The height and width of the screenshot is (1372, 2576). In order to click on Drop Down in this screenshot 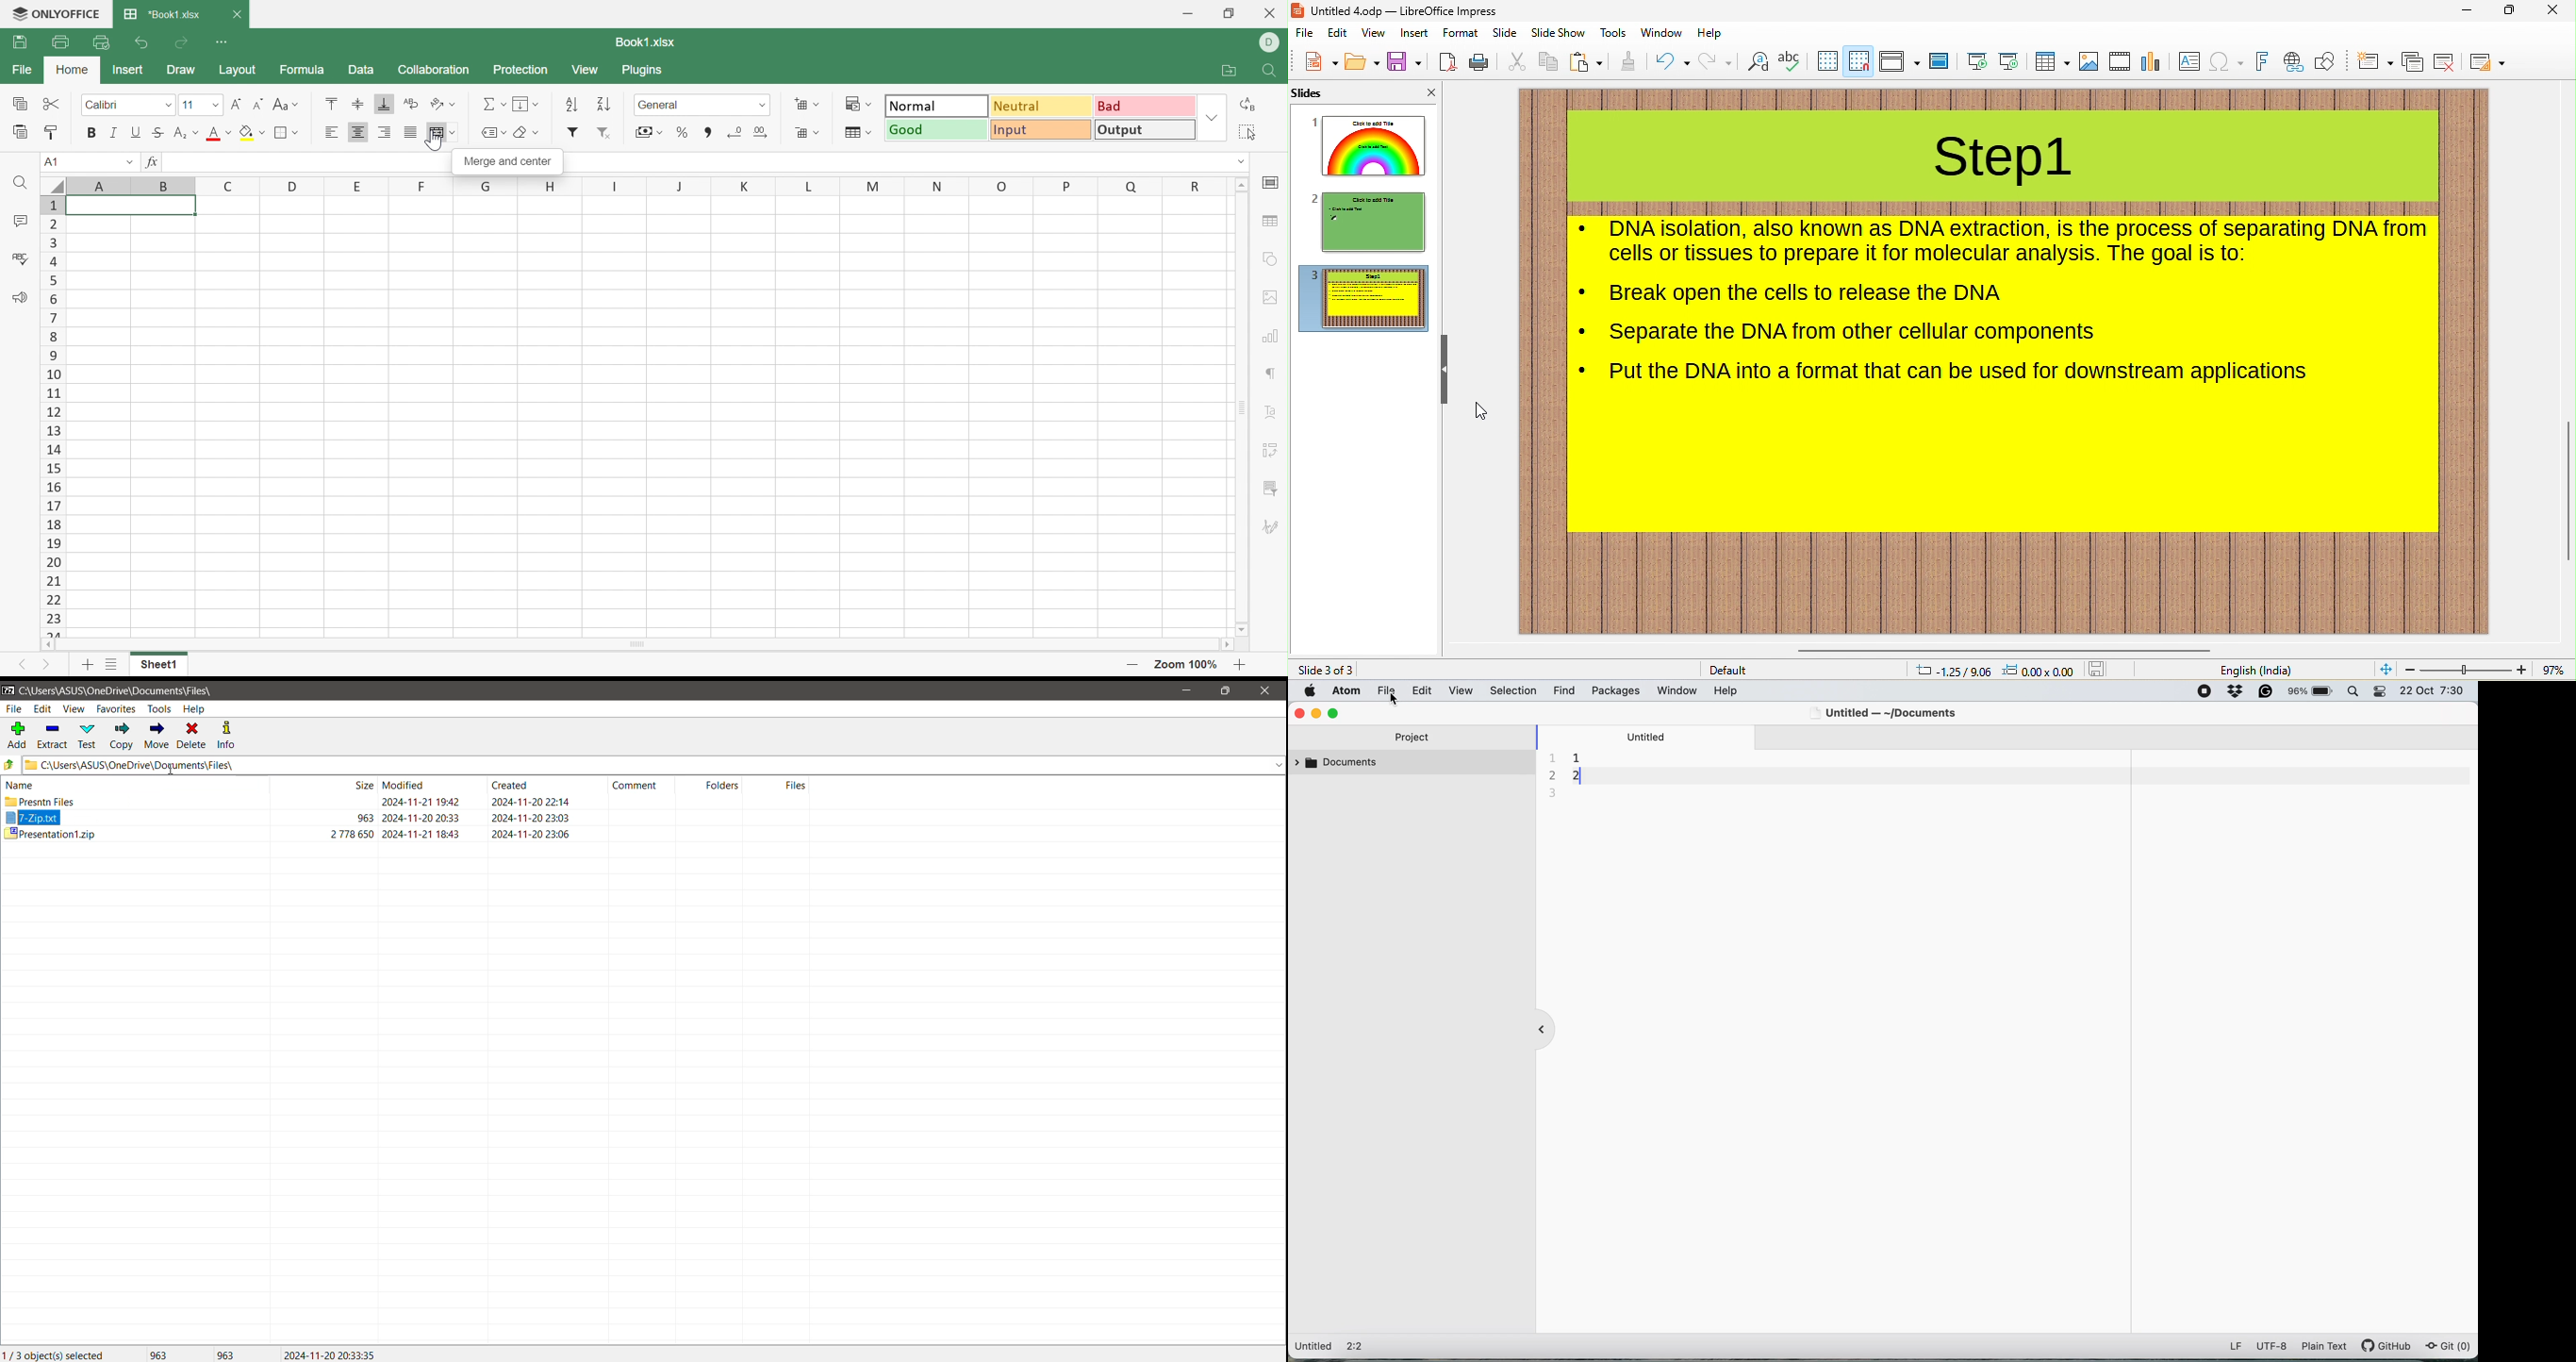, I will do `click(132, 162)`.